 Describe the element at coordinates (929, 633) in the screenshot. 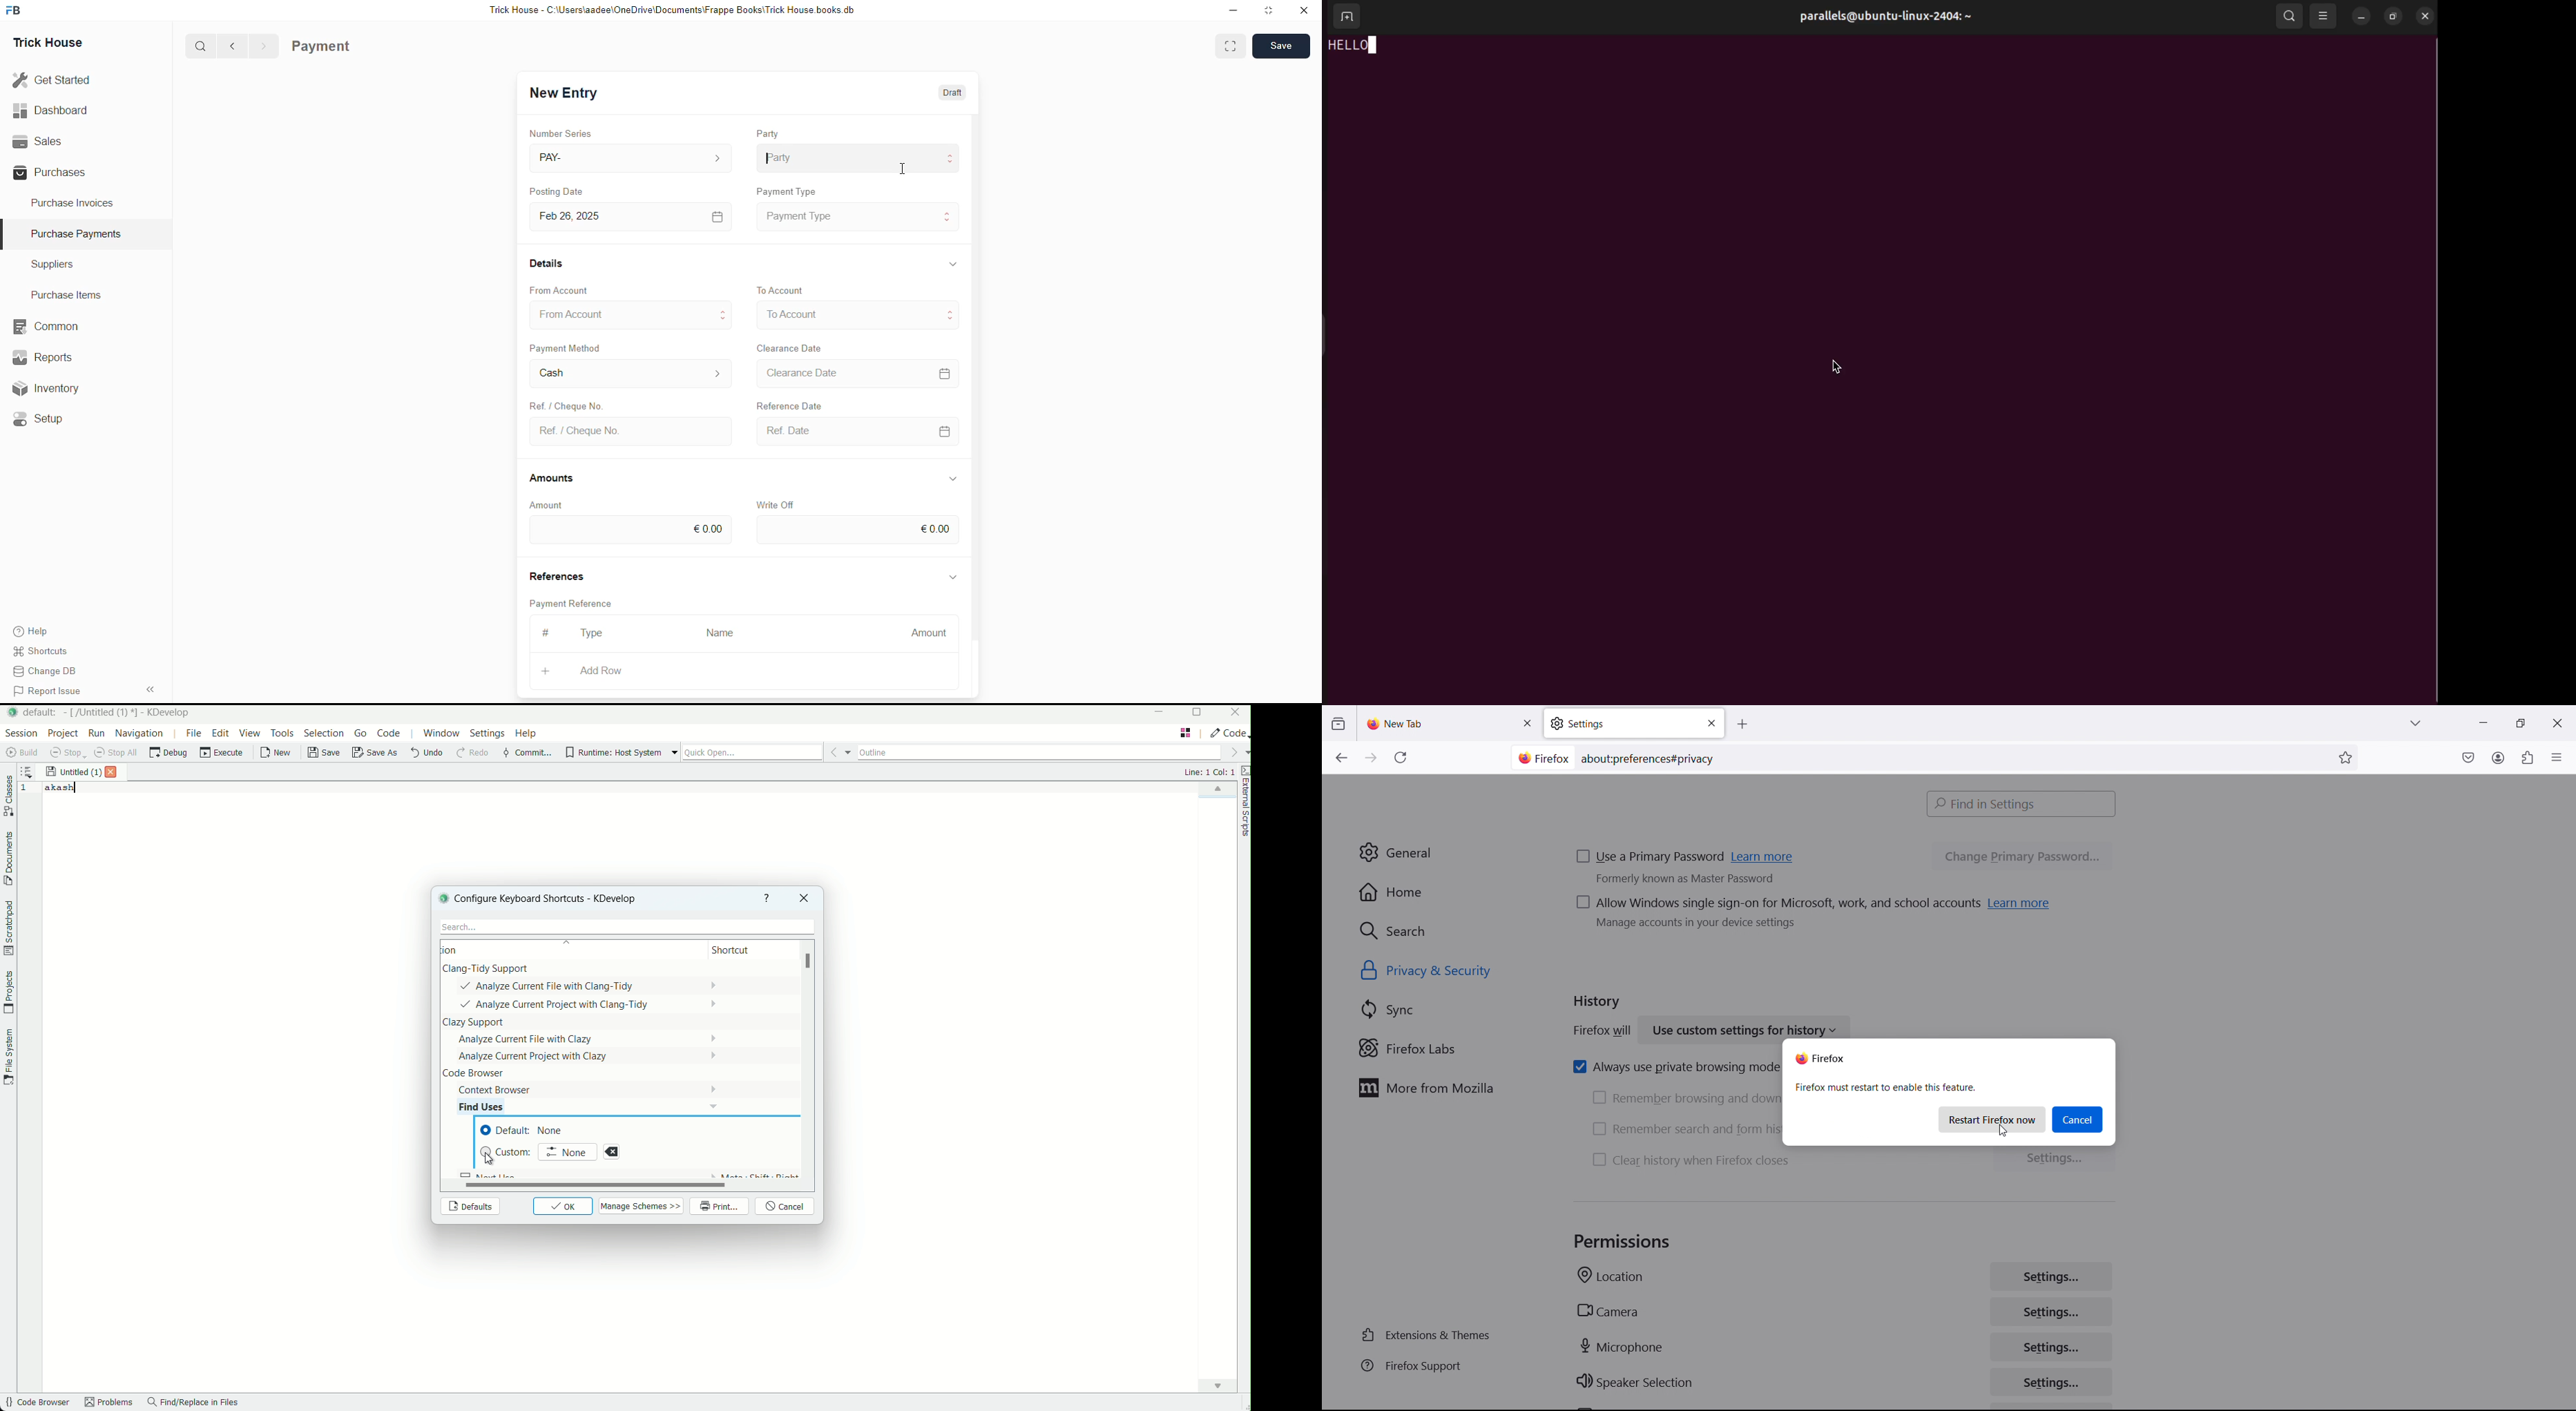

I see `Amount` at that location.